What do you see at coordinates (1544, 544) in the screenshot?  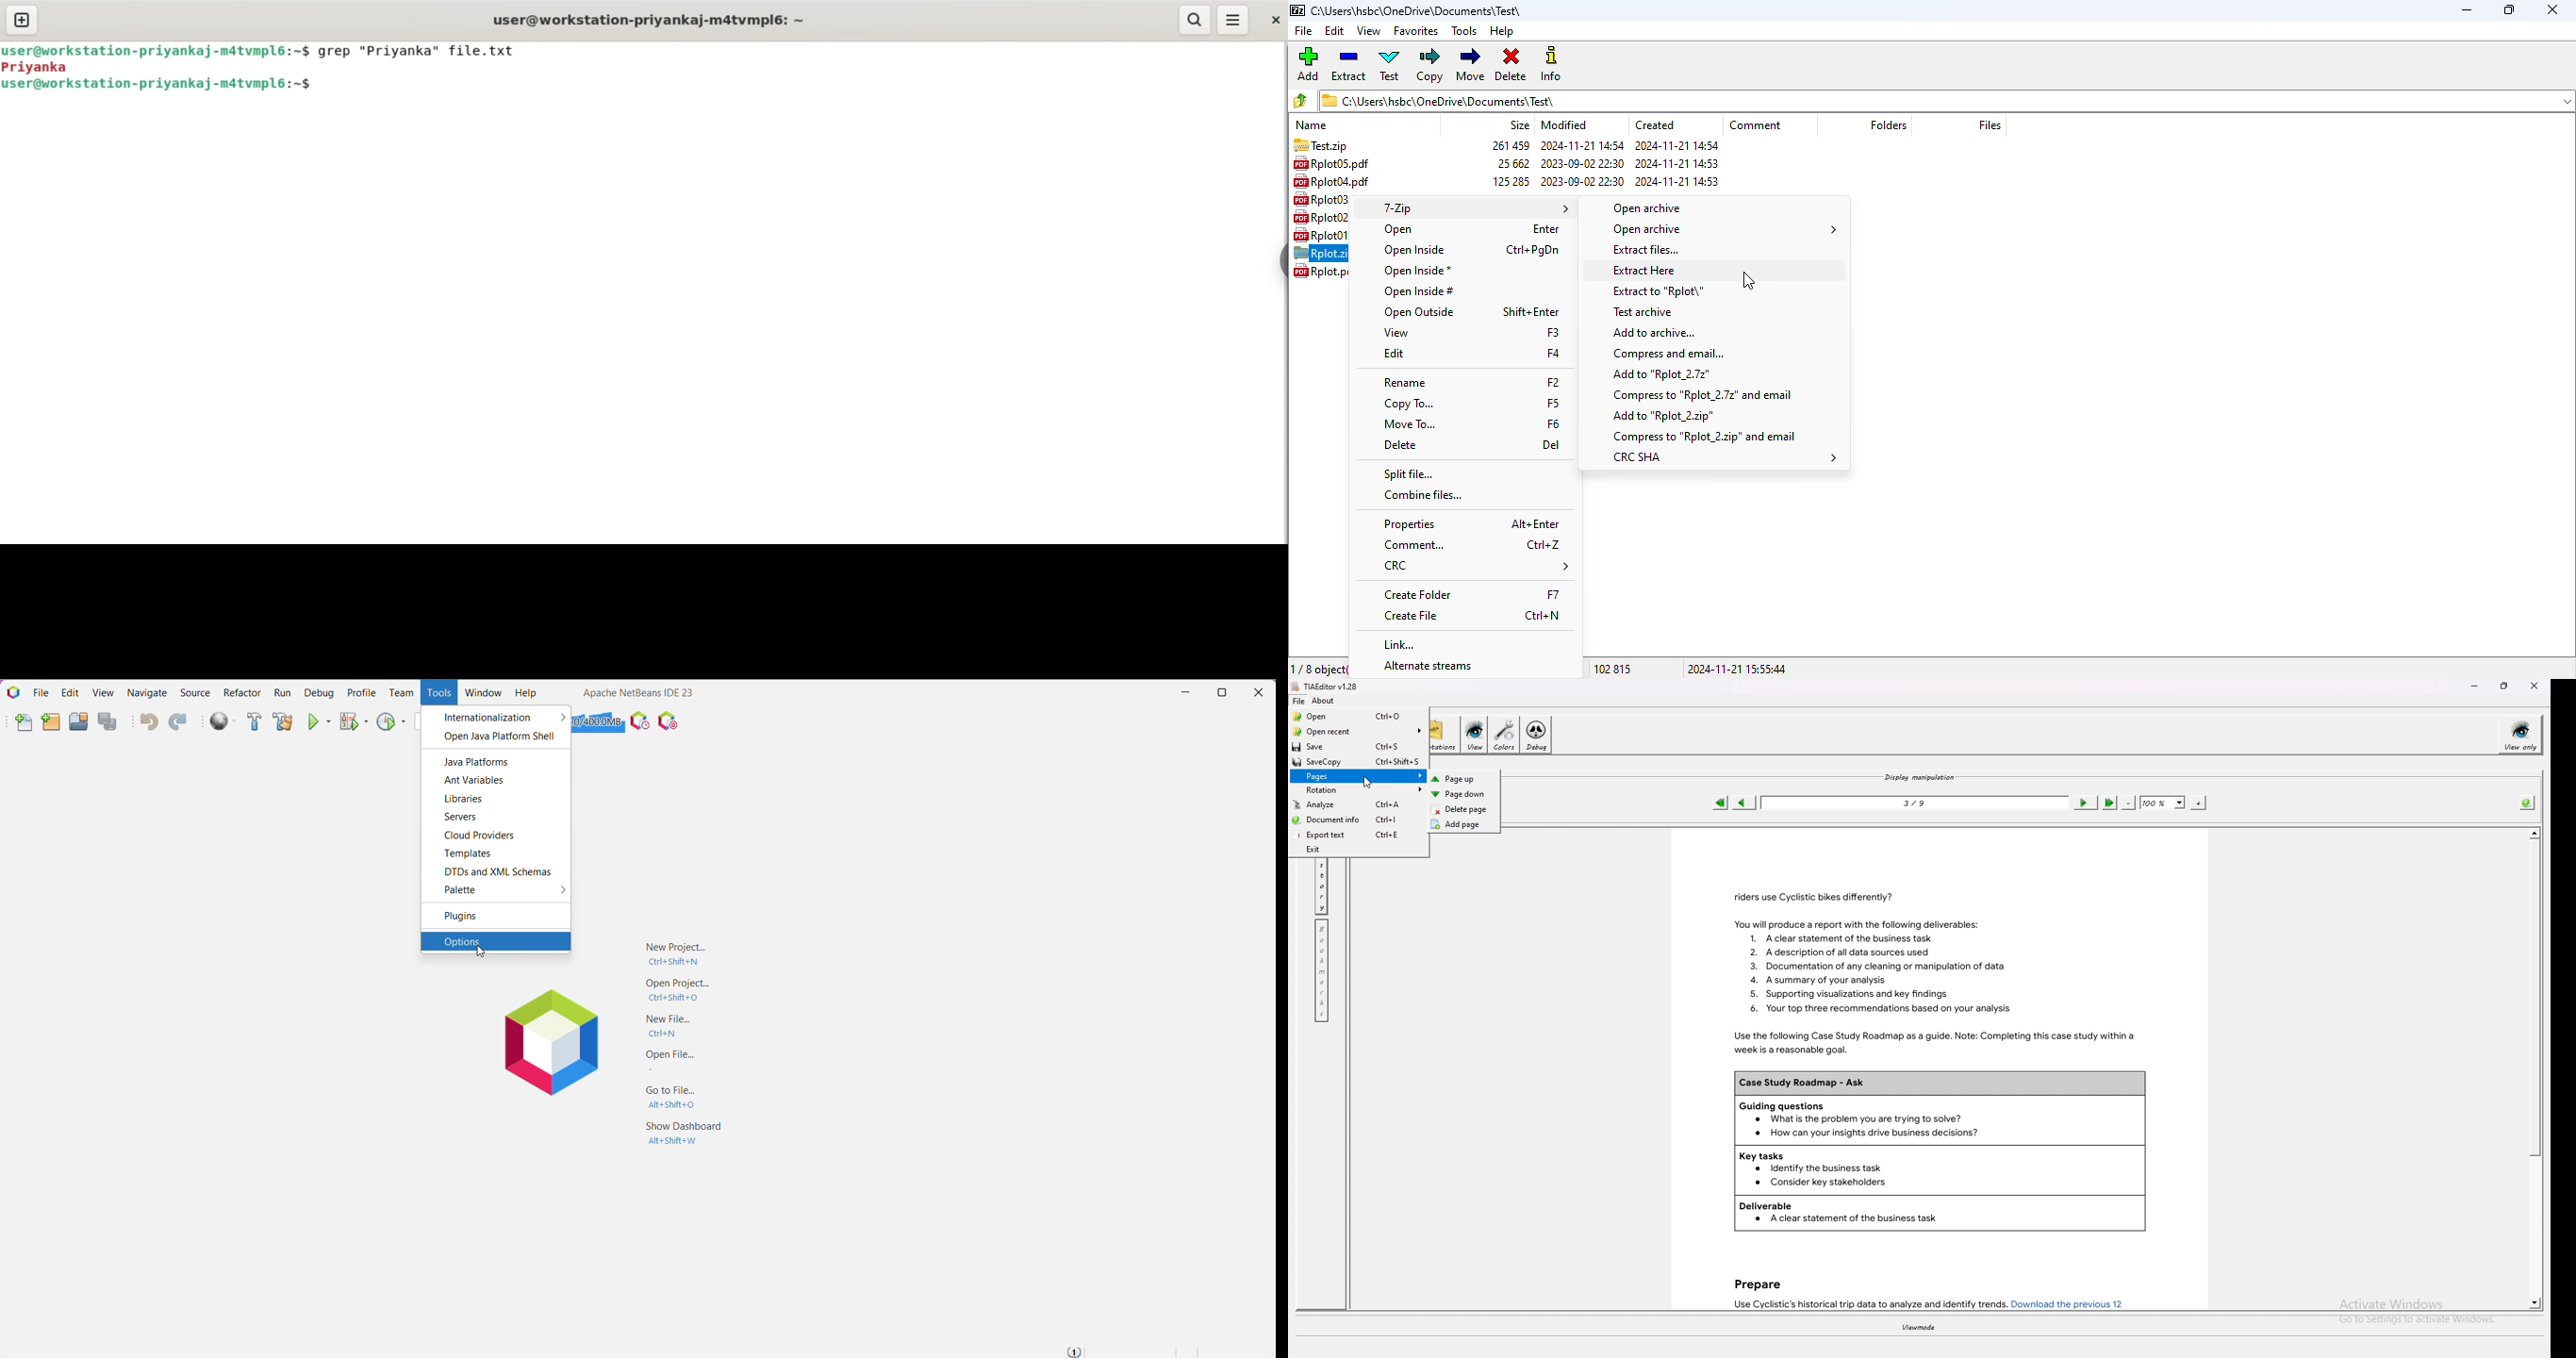 I see `shortcut for comment` at bounding box center [1544, 544].